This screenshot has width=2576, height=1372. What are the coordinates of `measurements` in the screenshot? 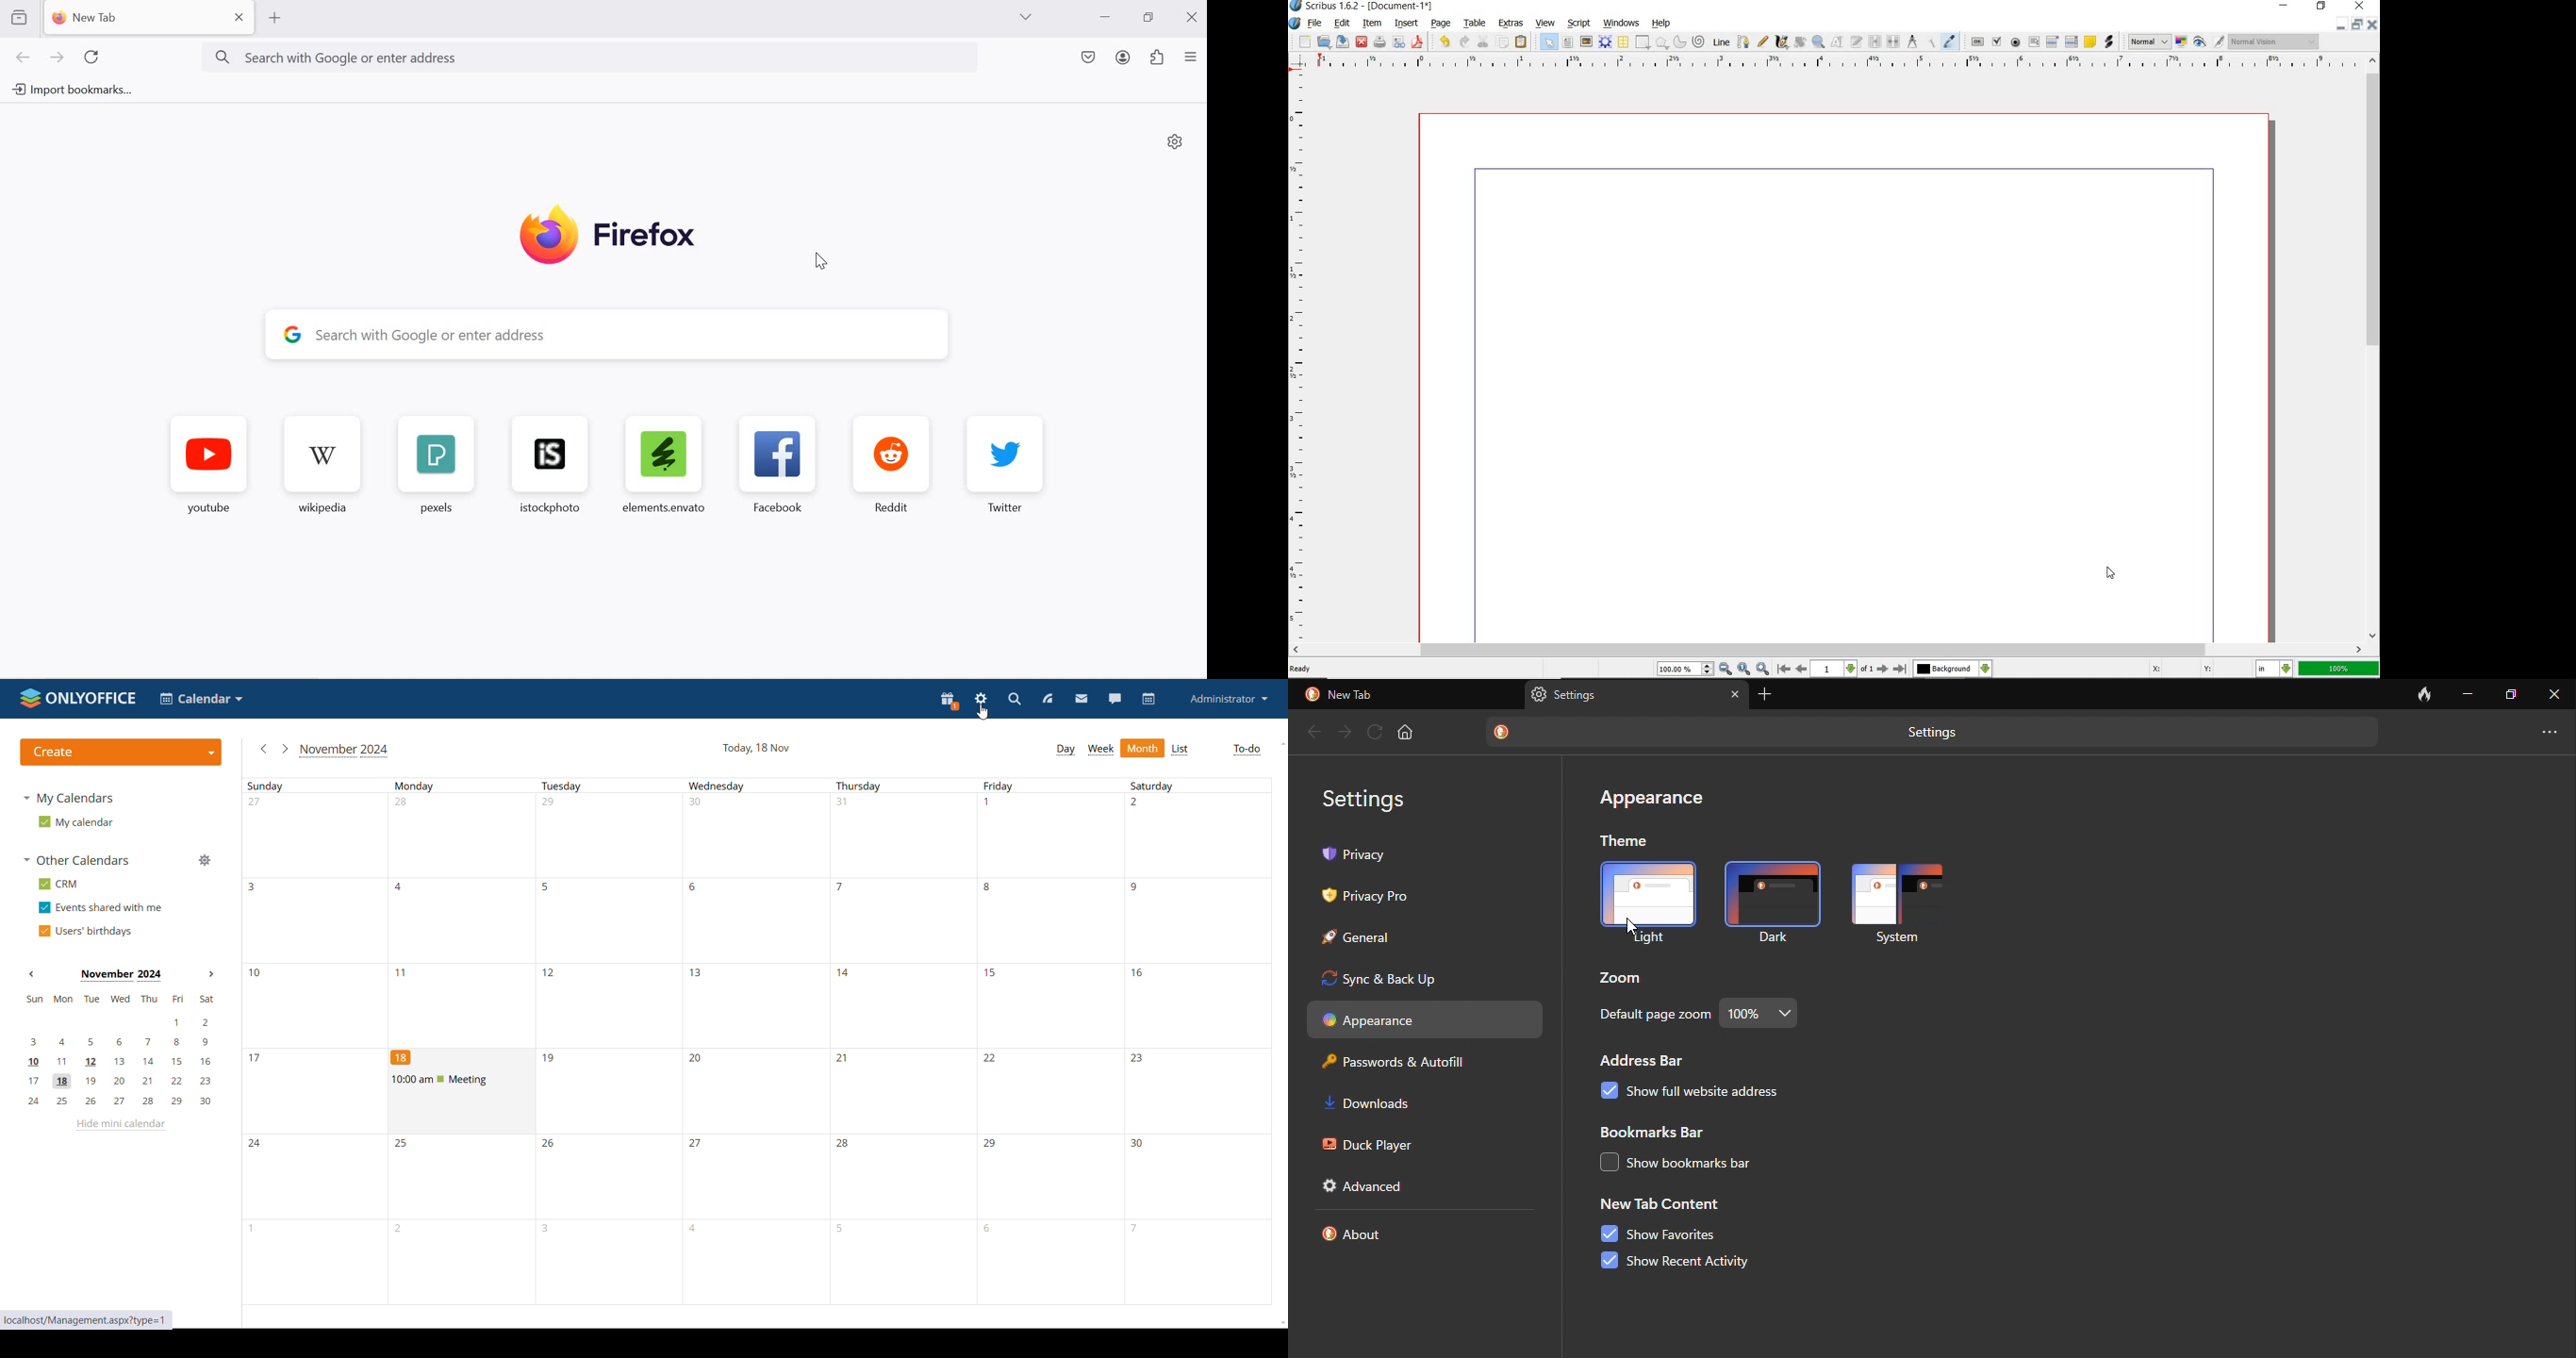 It's located at (1914, 43).